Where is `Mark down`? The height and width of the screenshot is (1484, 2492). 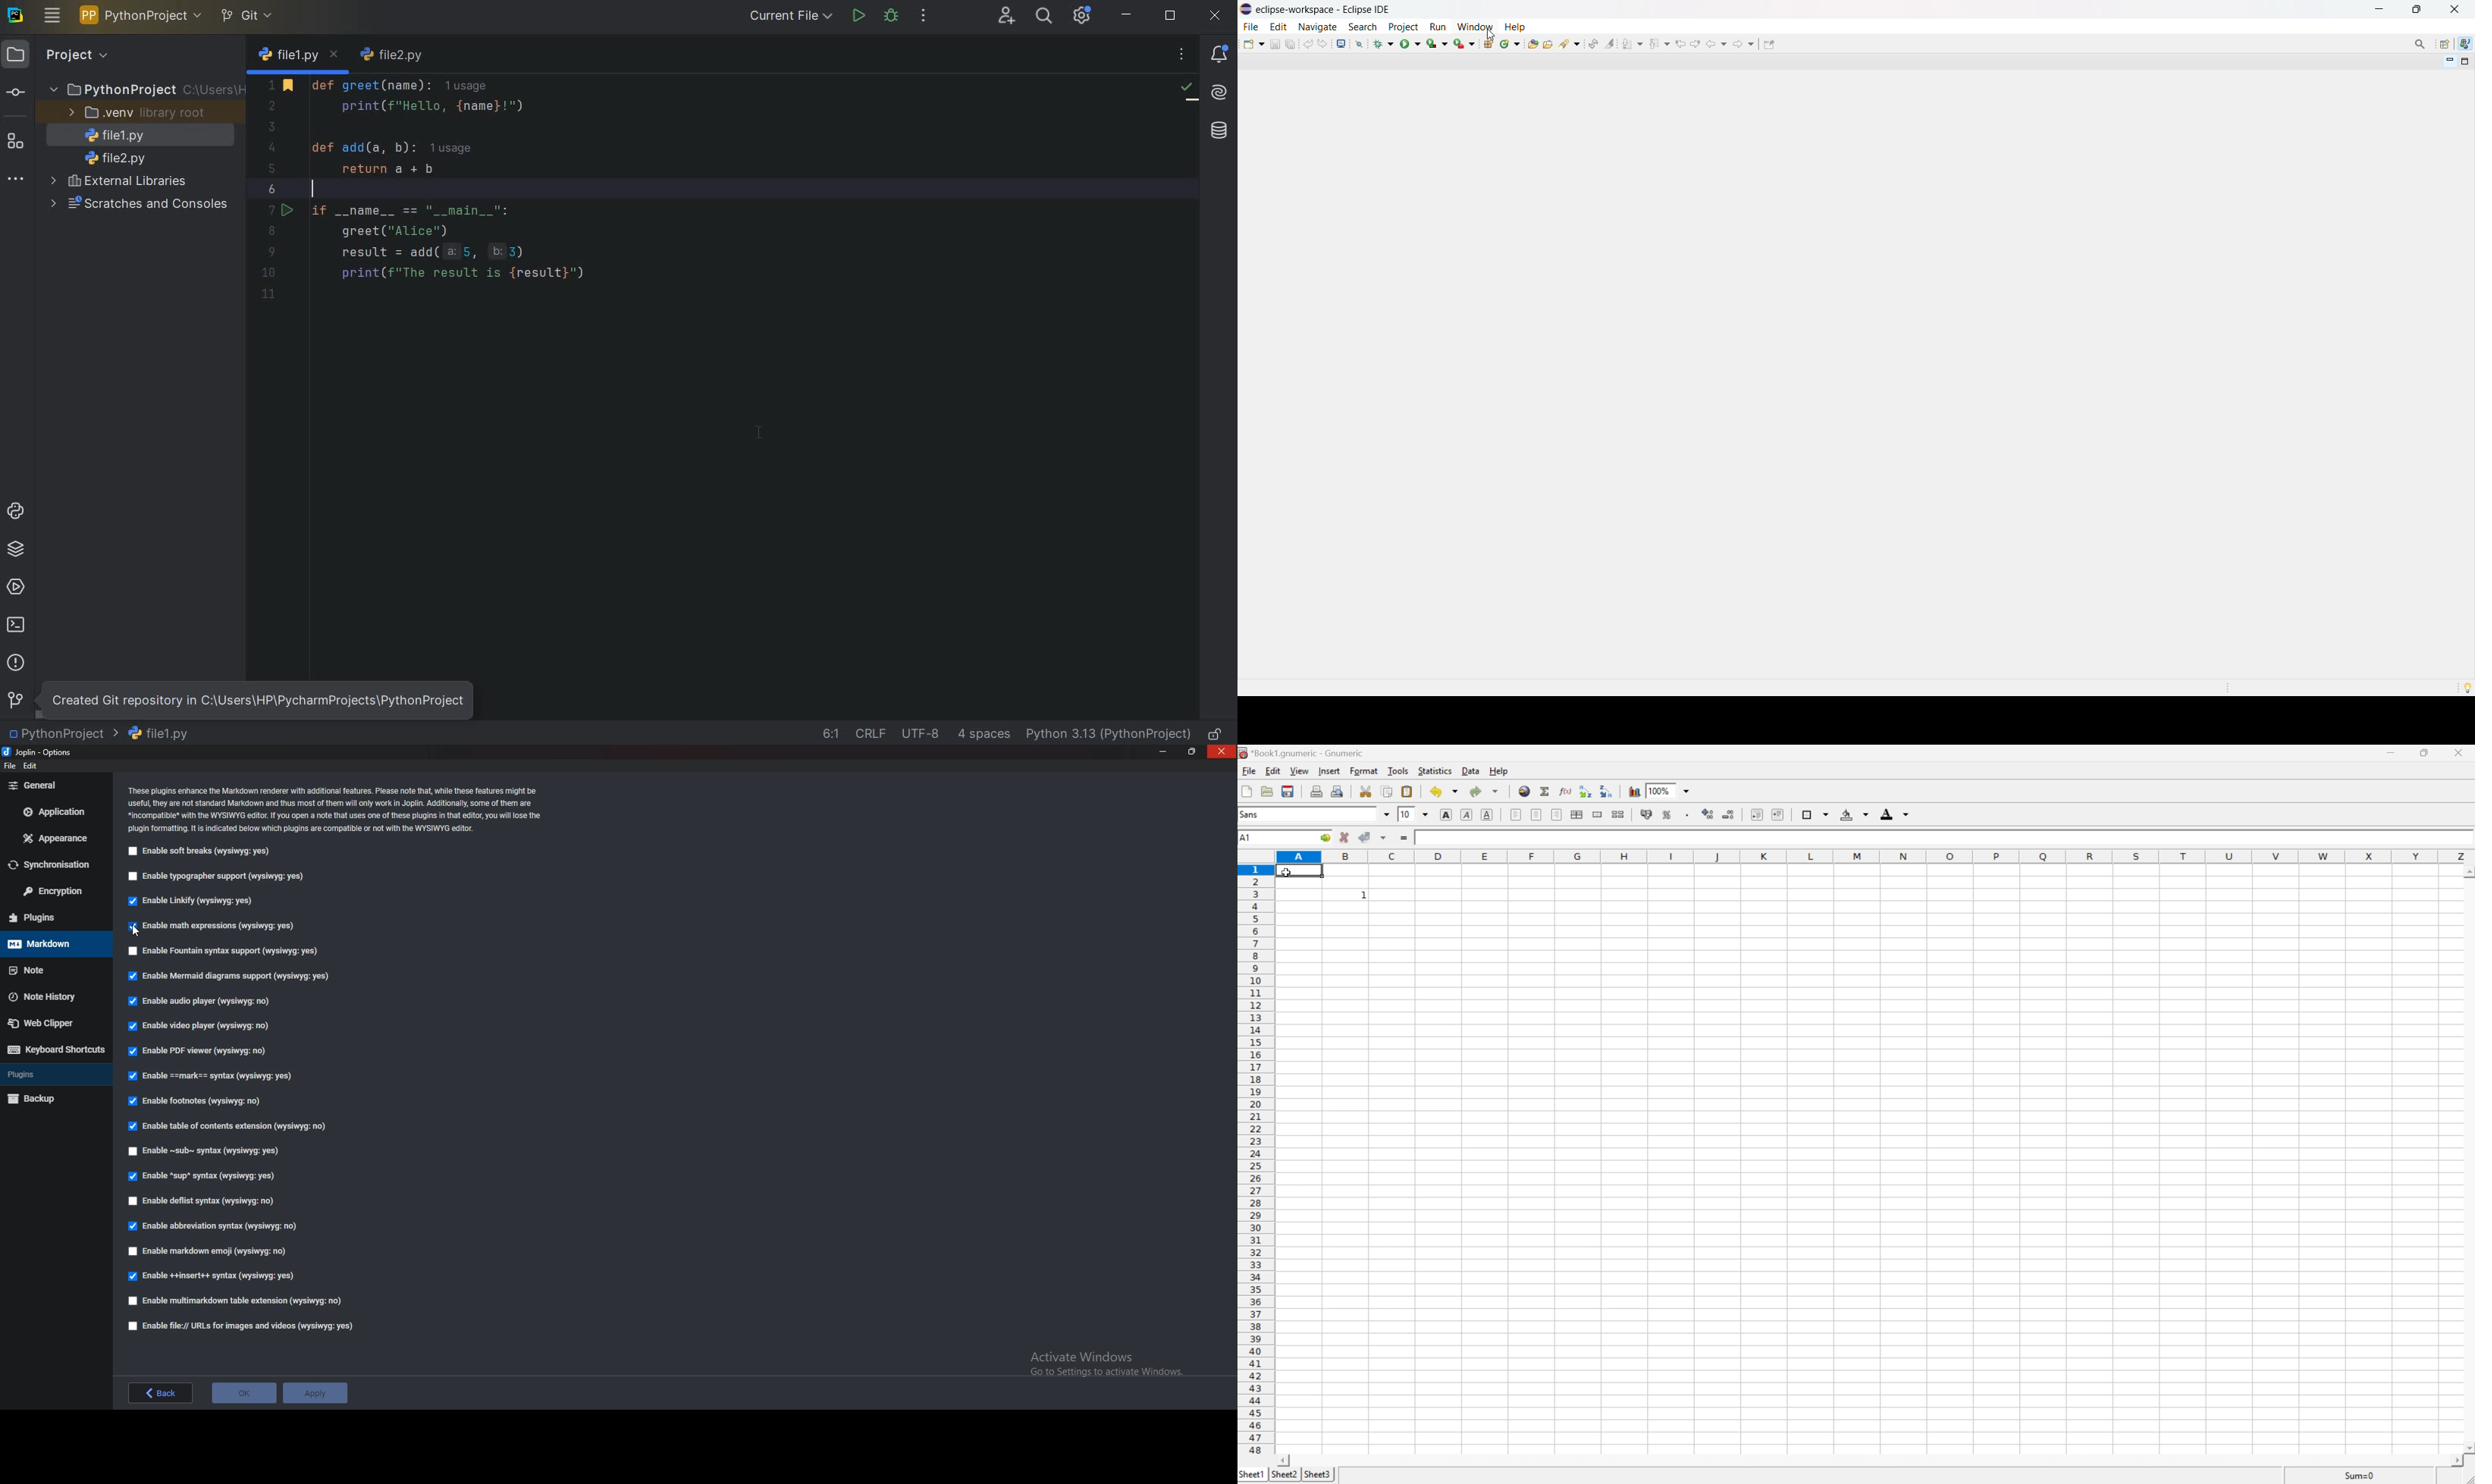
Mark down is located at coordinates (53, 944).